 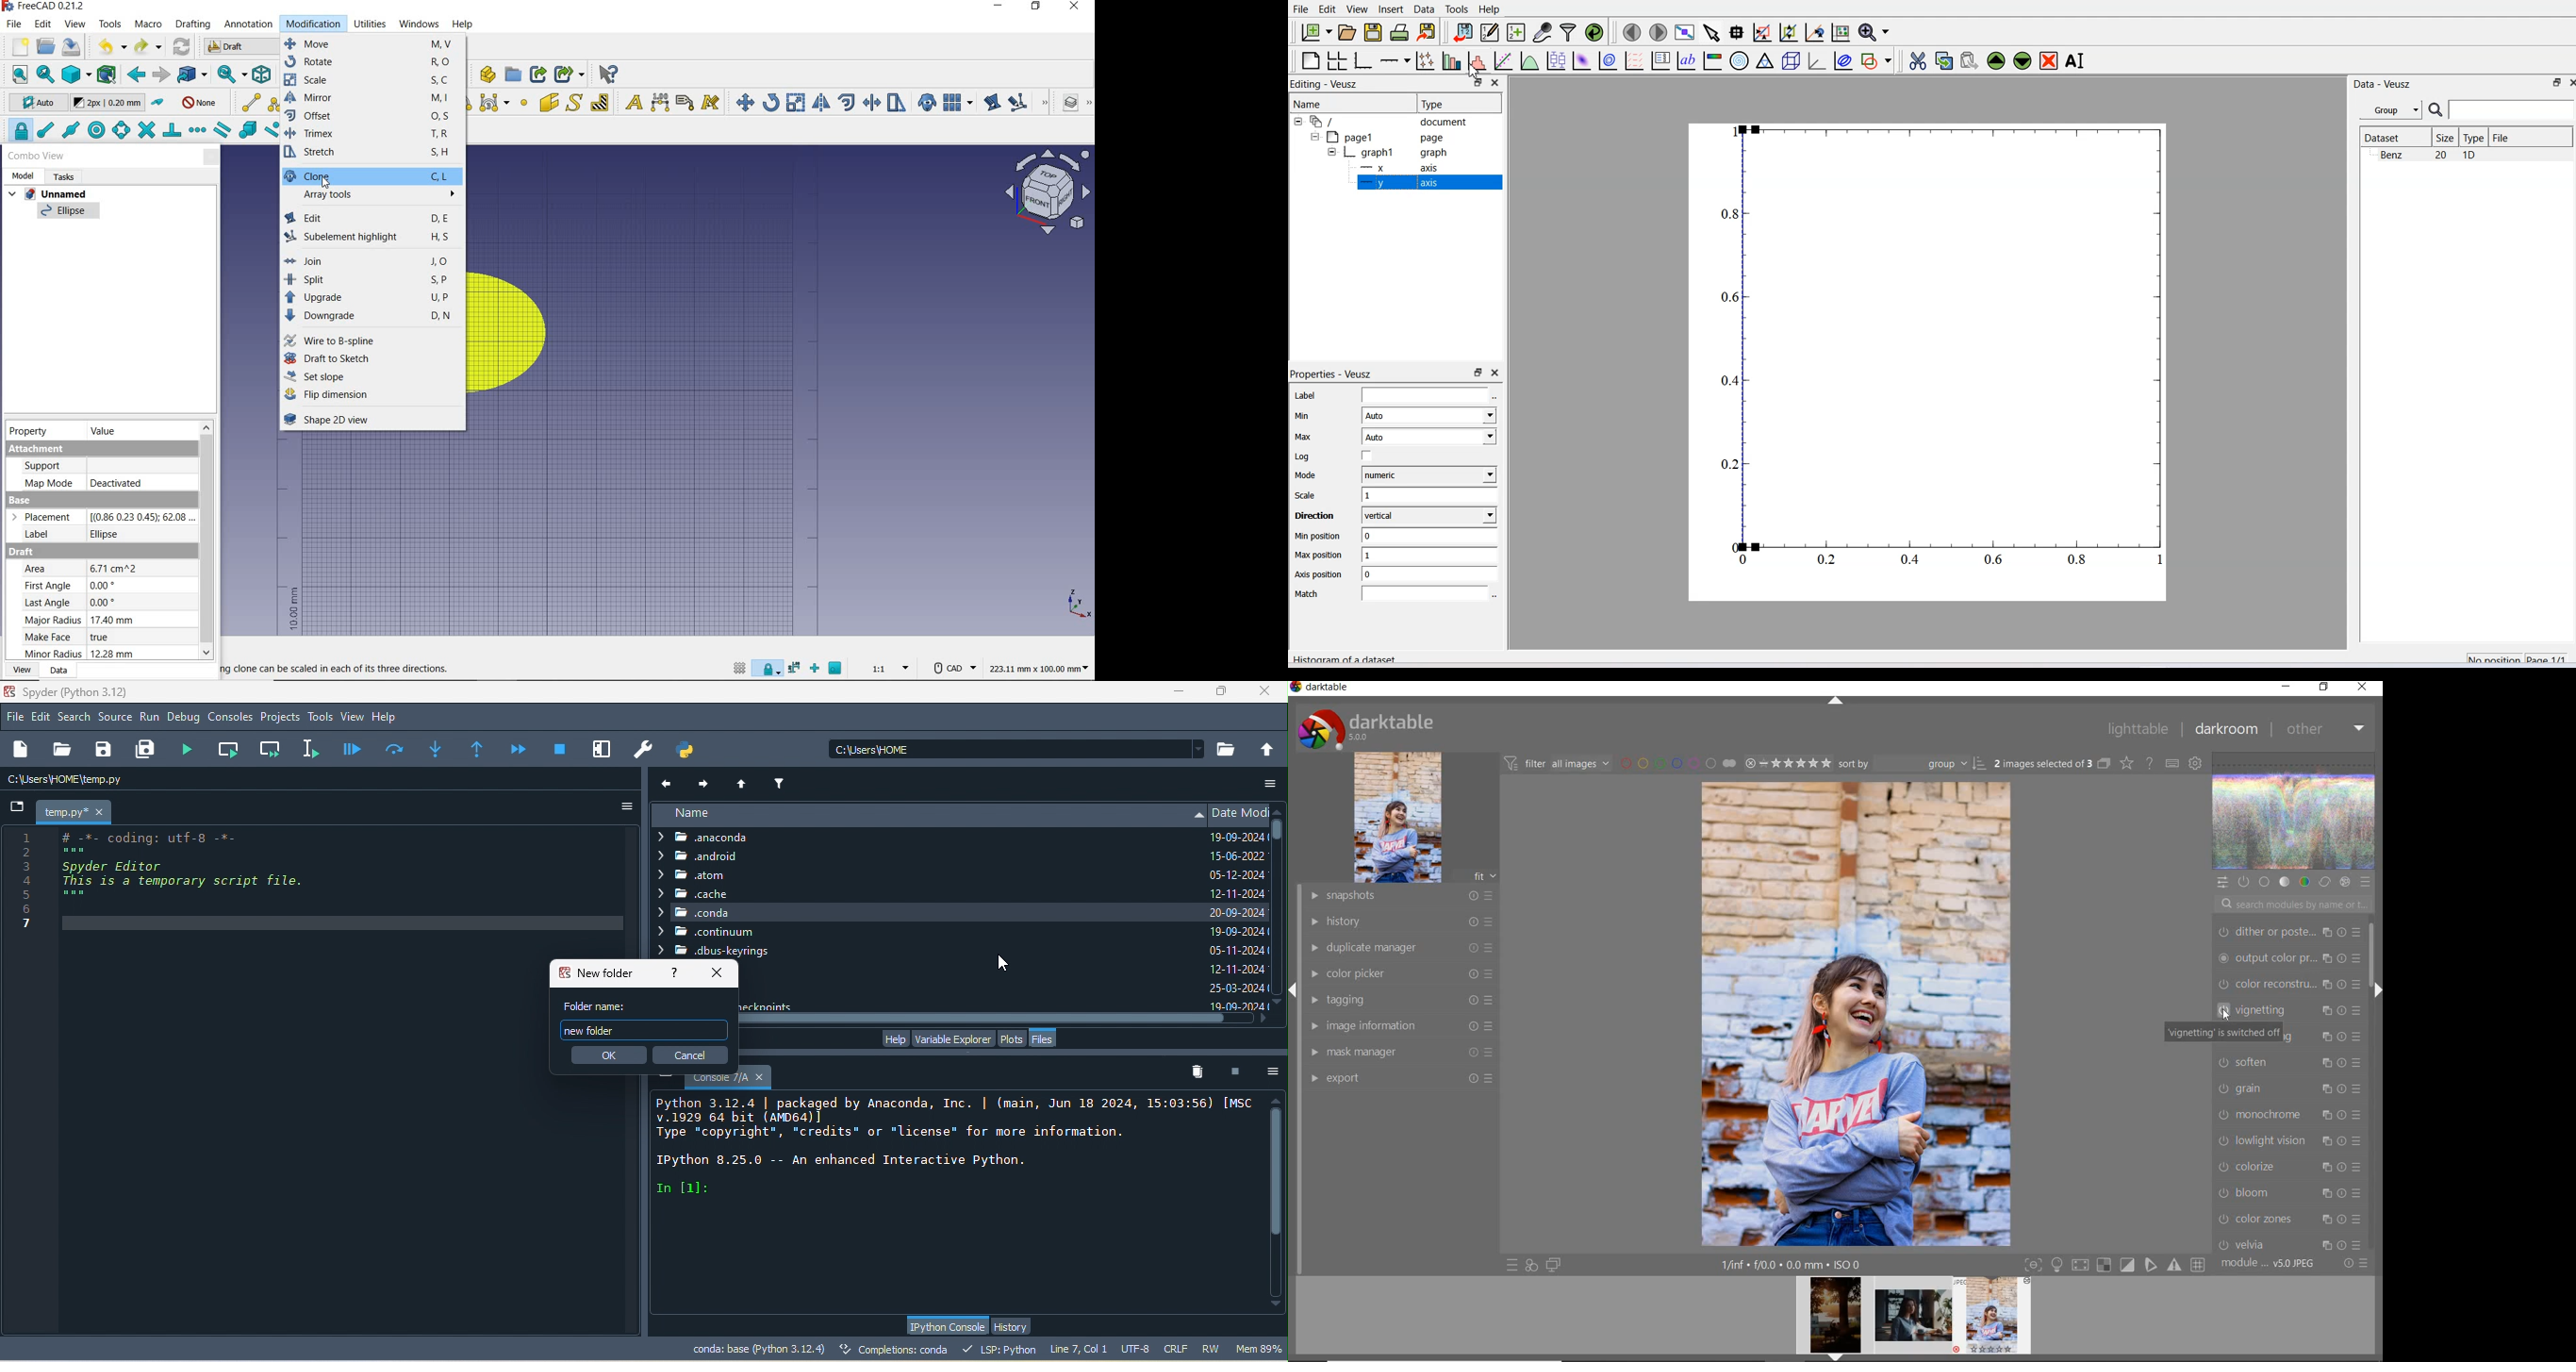 What do you see at coordinates (272, 133) in the screenshot?
I see `snap near` at bounding box center [272, 133].